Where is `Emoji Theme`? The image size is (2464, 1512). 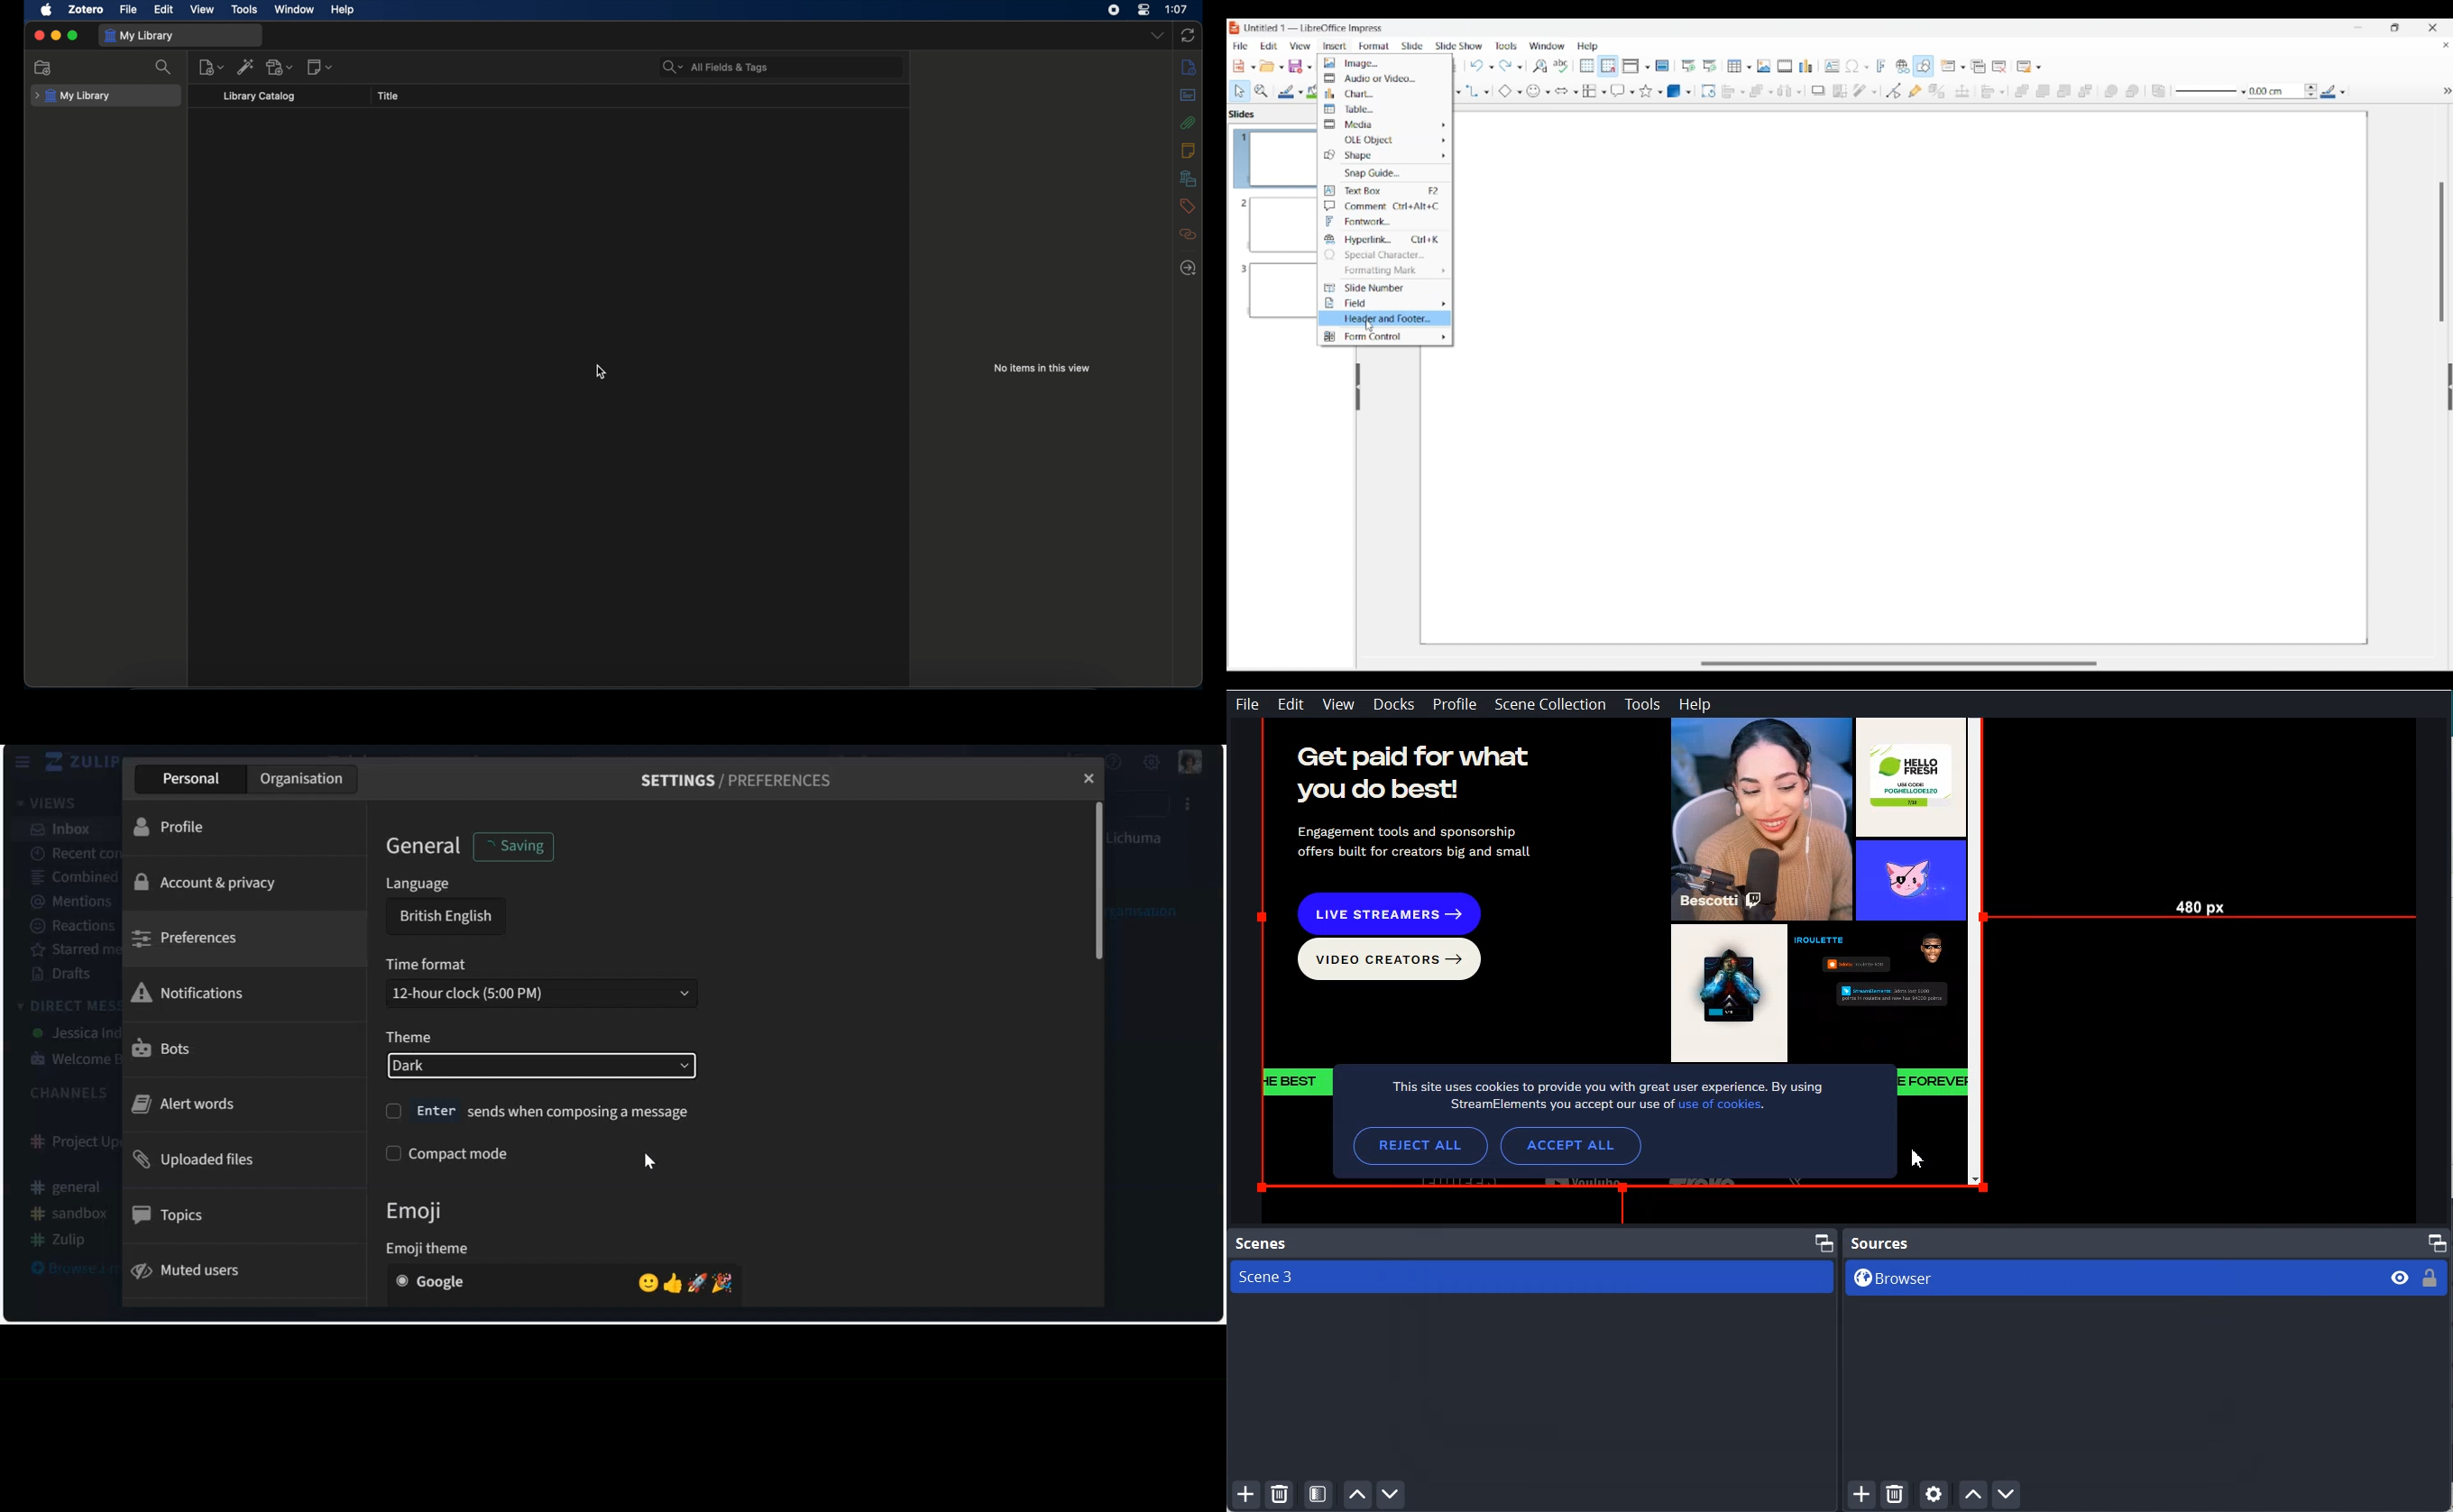
Emoji Theme is located at coordinates (432, 1247).